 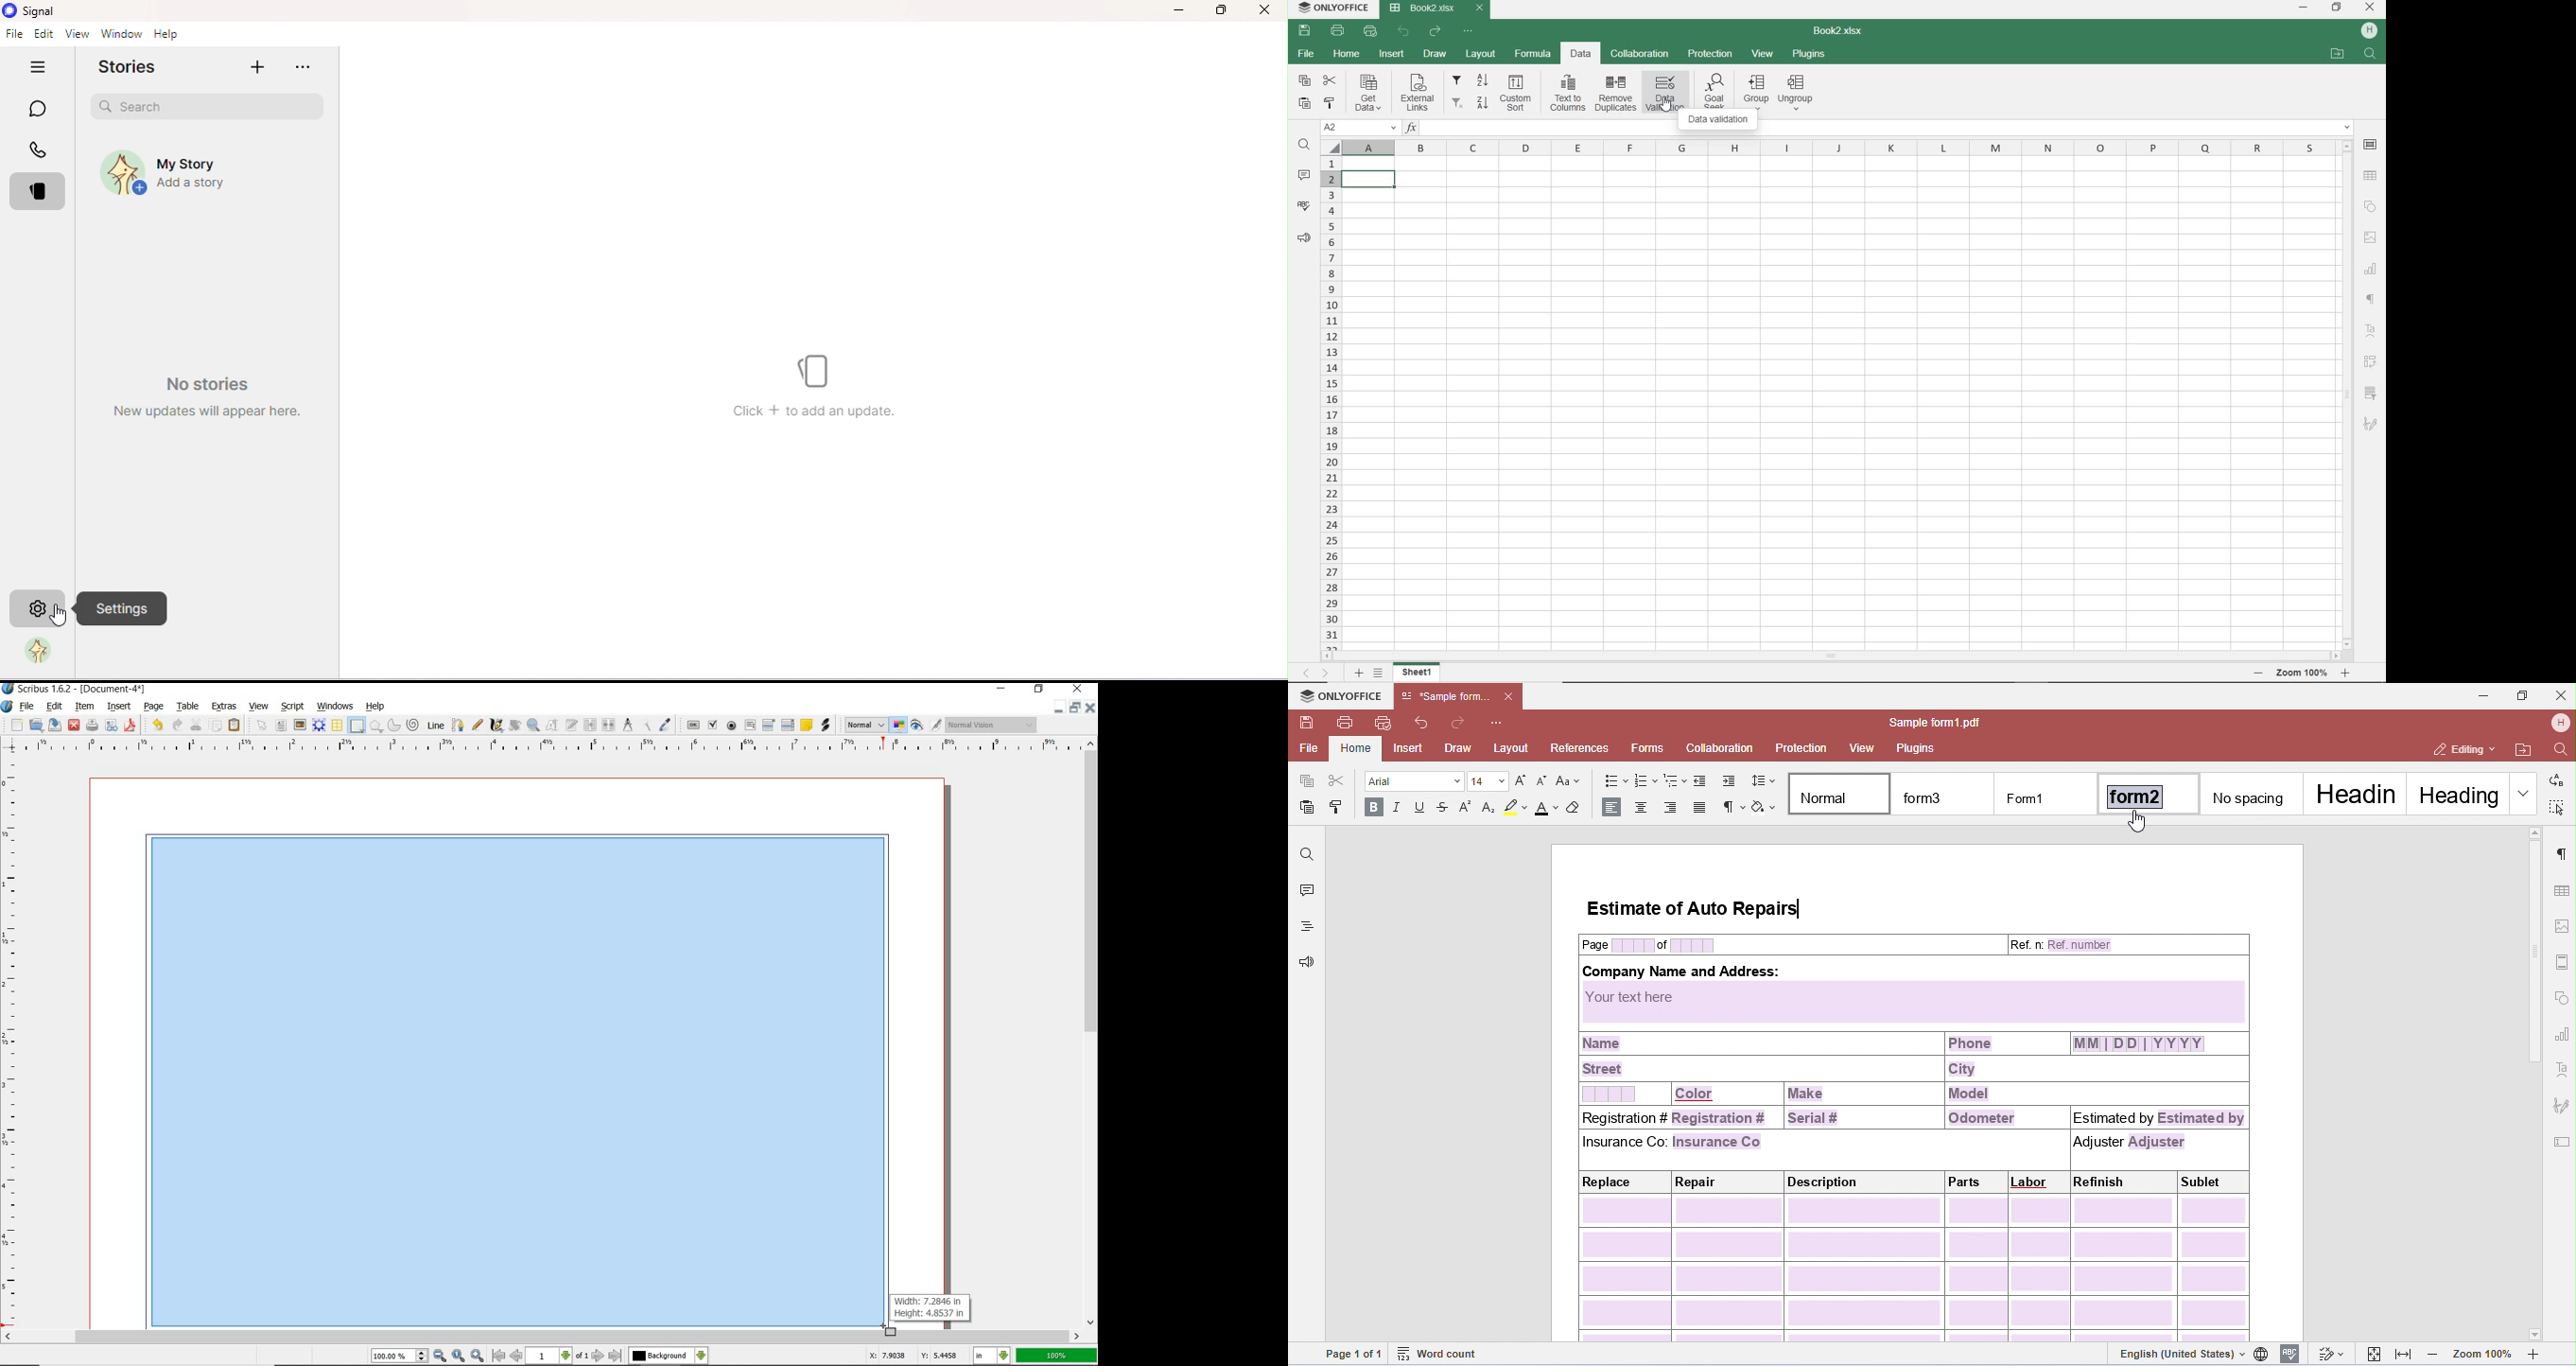 I want to click on item, so click(x=84, y=706).